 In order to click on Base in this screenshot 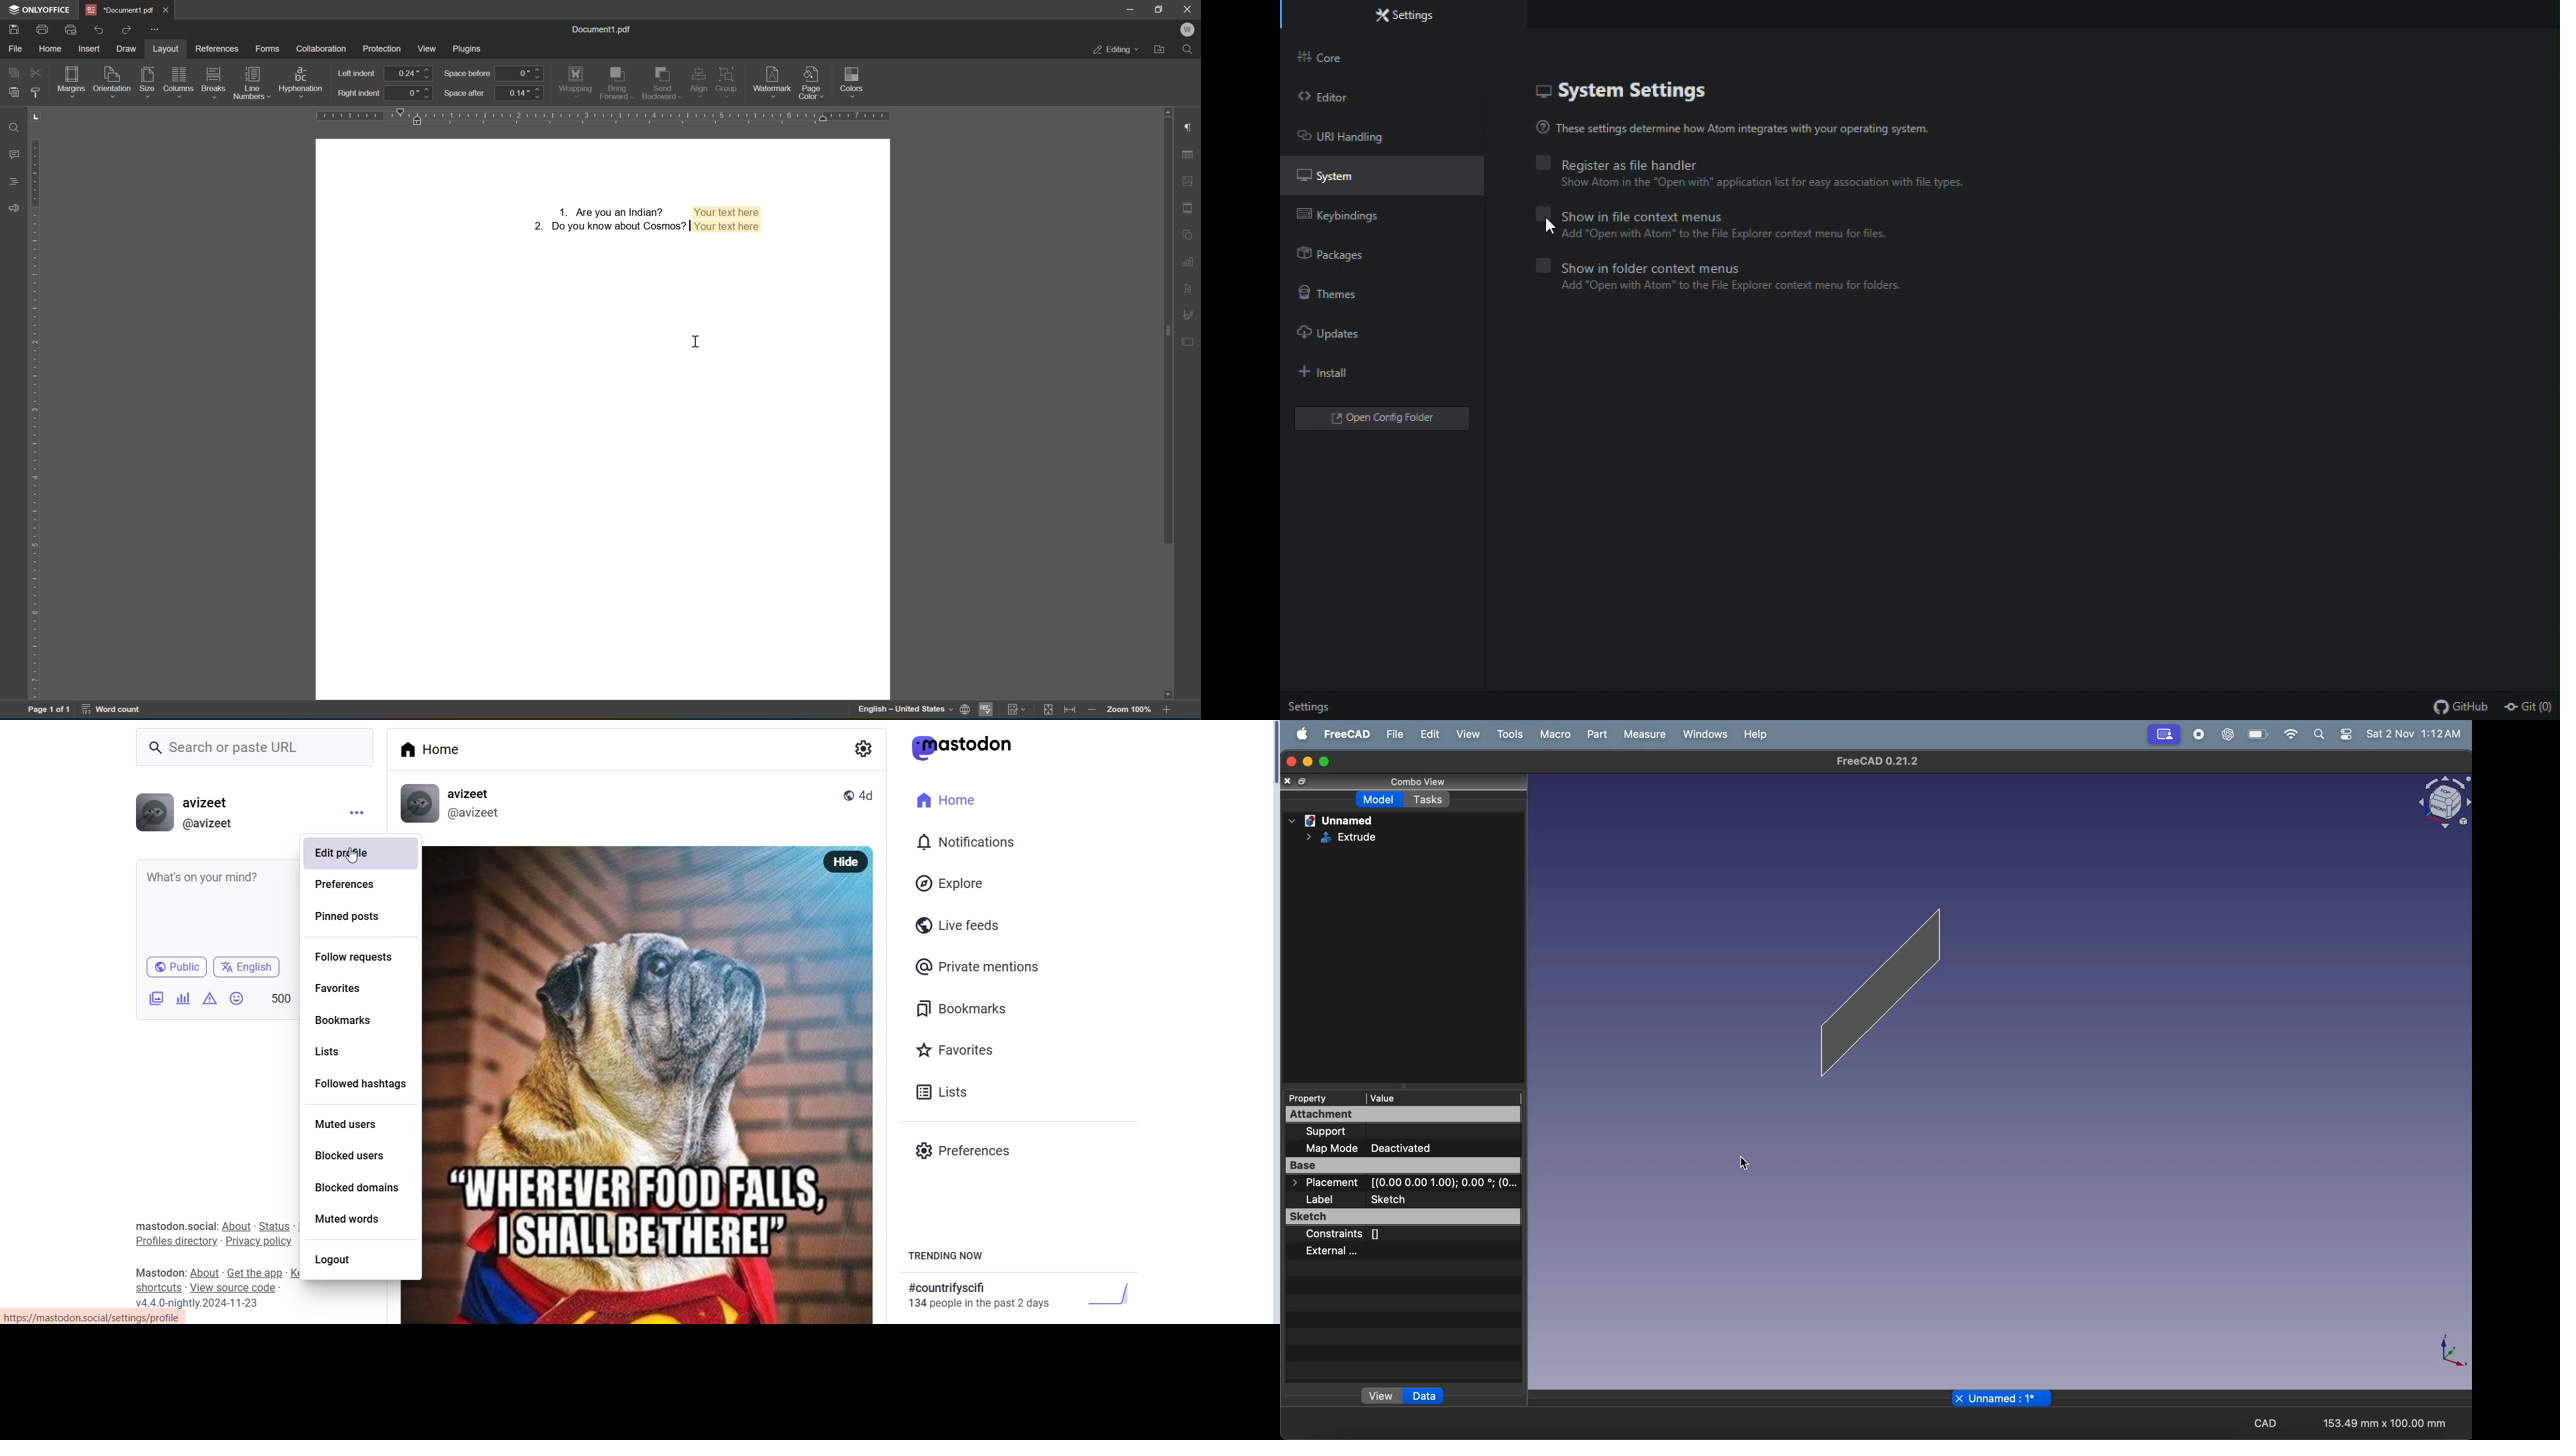, I will do `click(1401, 1165)`.